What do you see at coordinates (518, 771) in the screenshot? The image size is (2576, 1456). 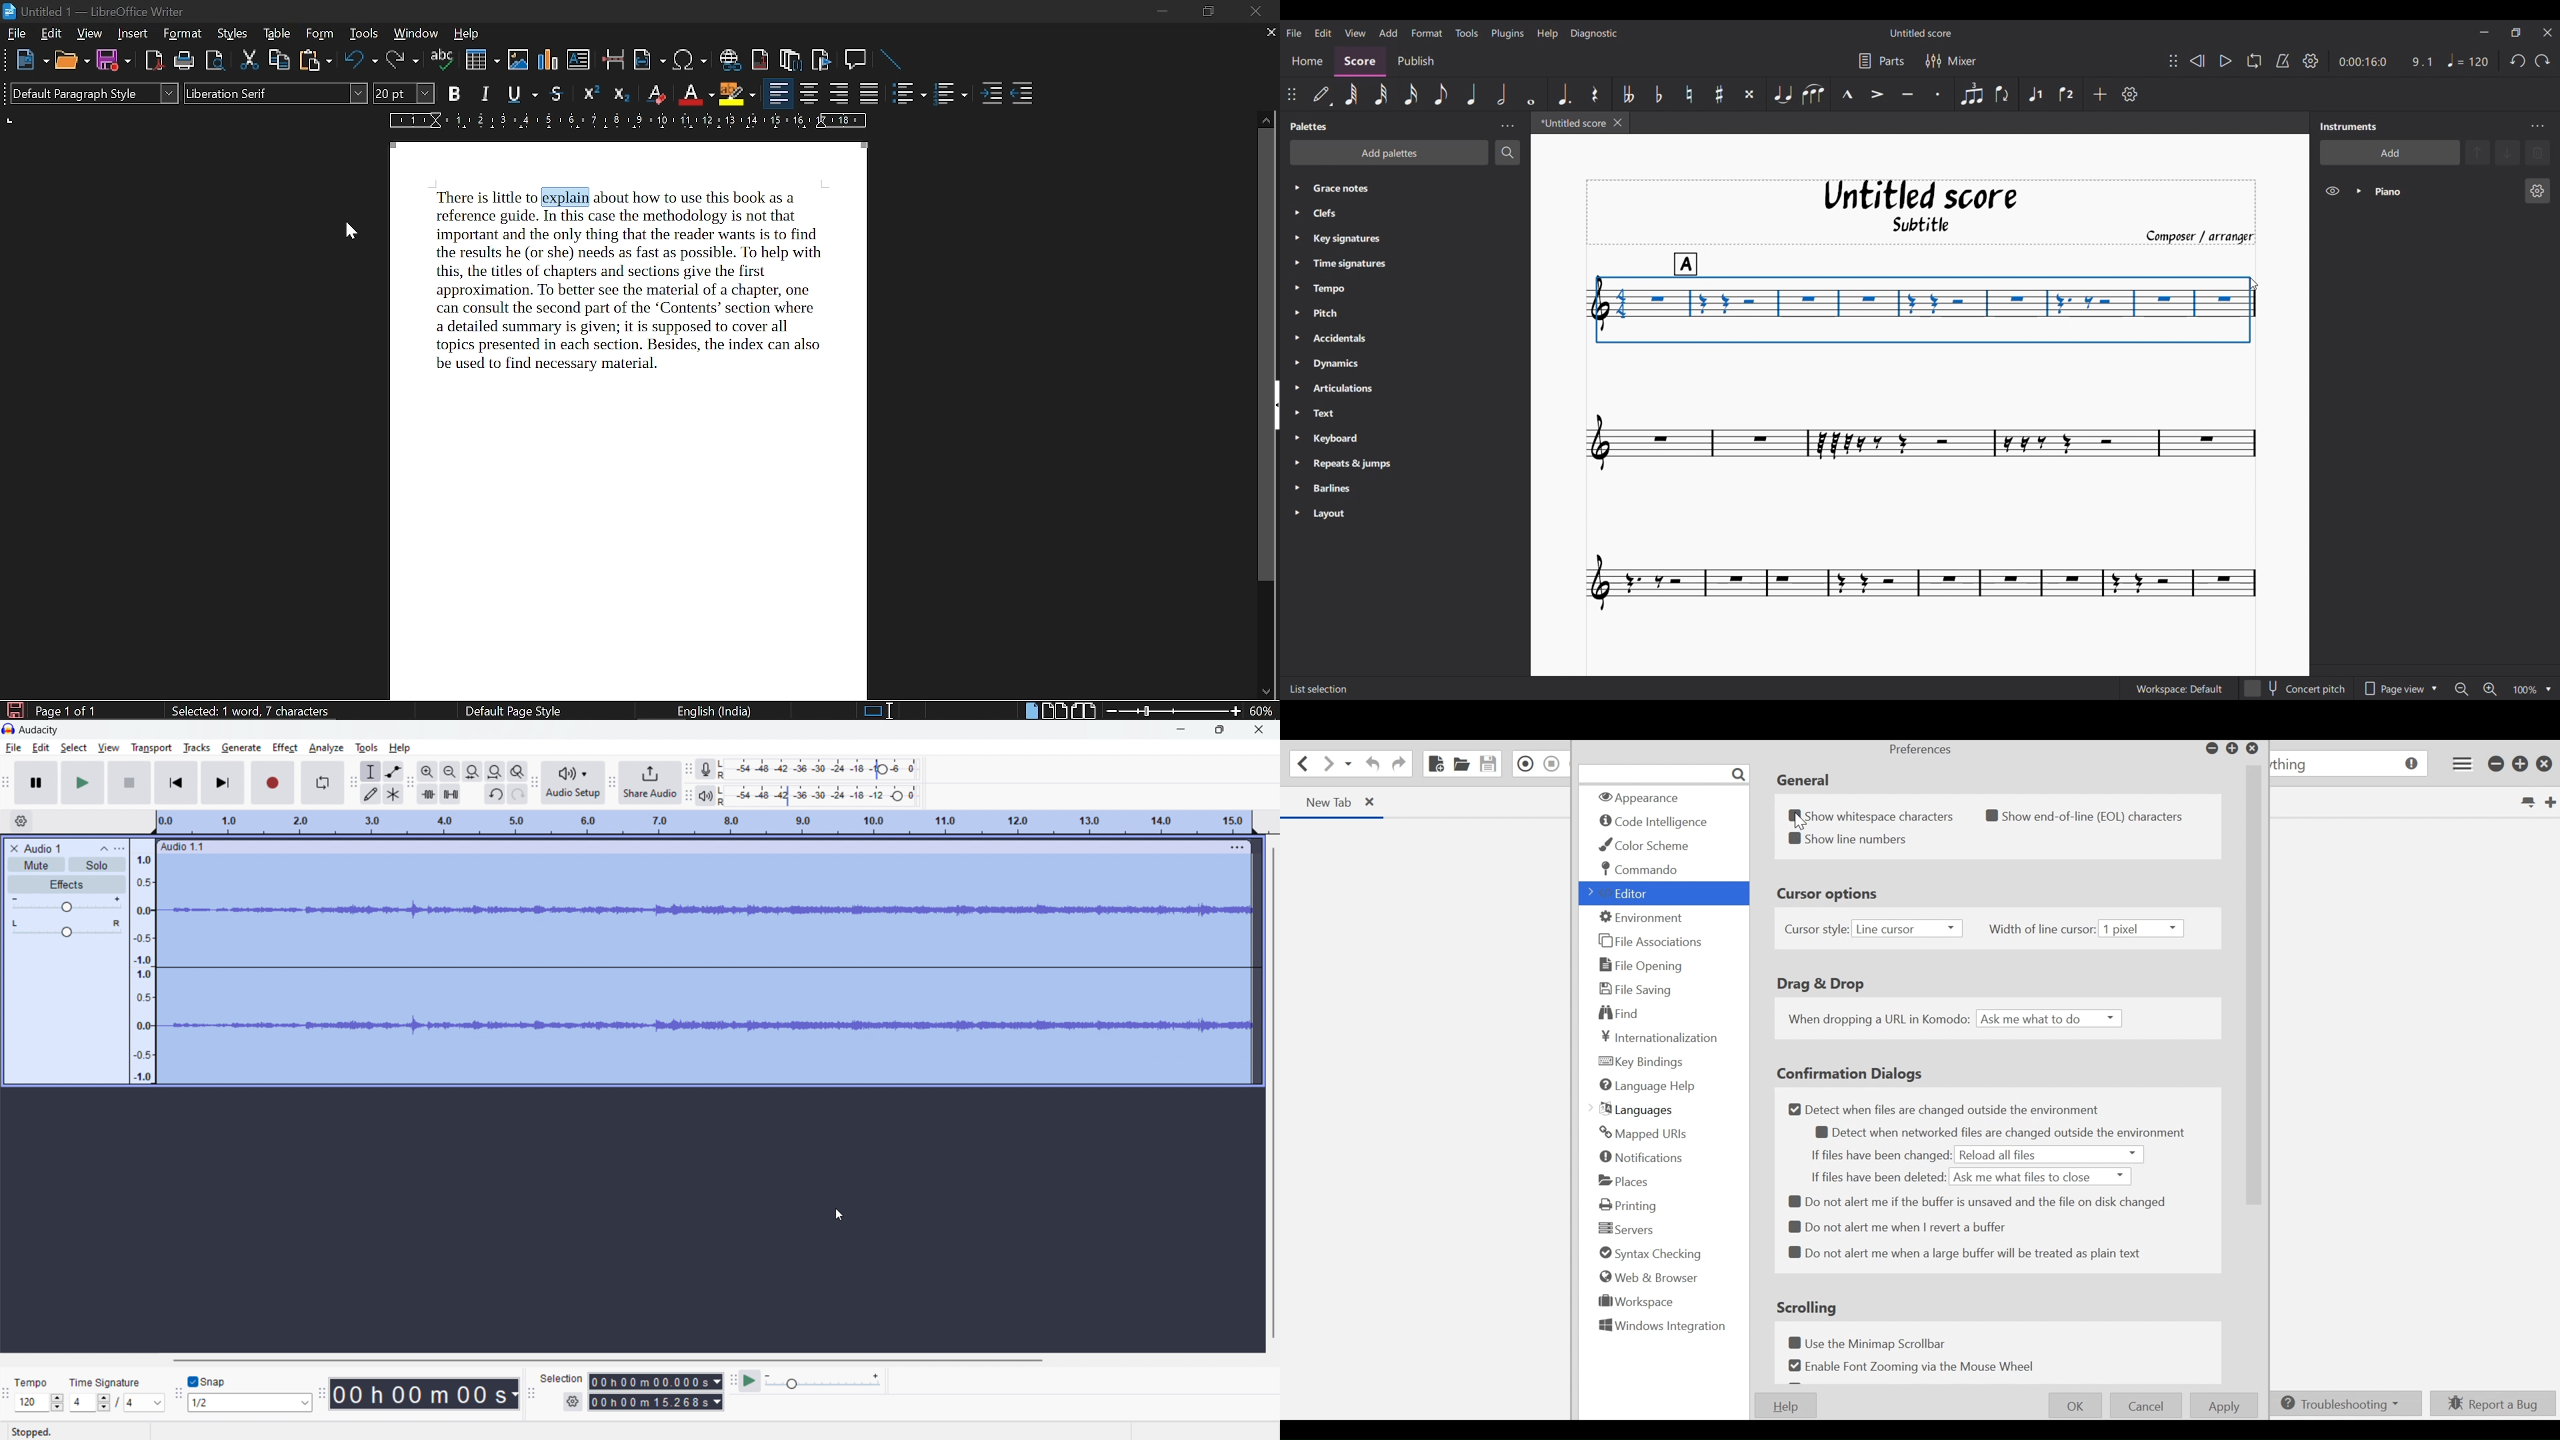 I see `toggle zoom` at bounding box center [518, 771].